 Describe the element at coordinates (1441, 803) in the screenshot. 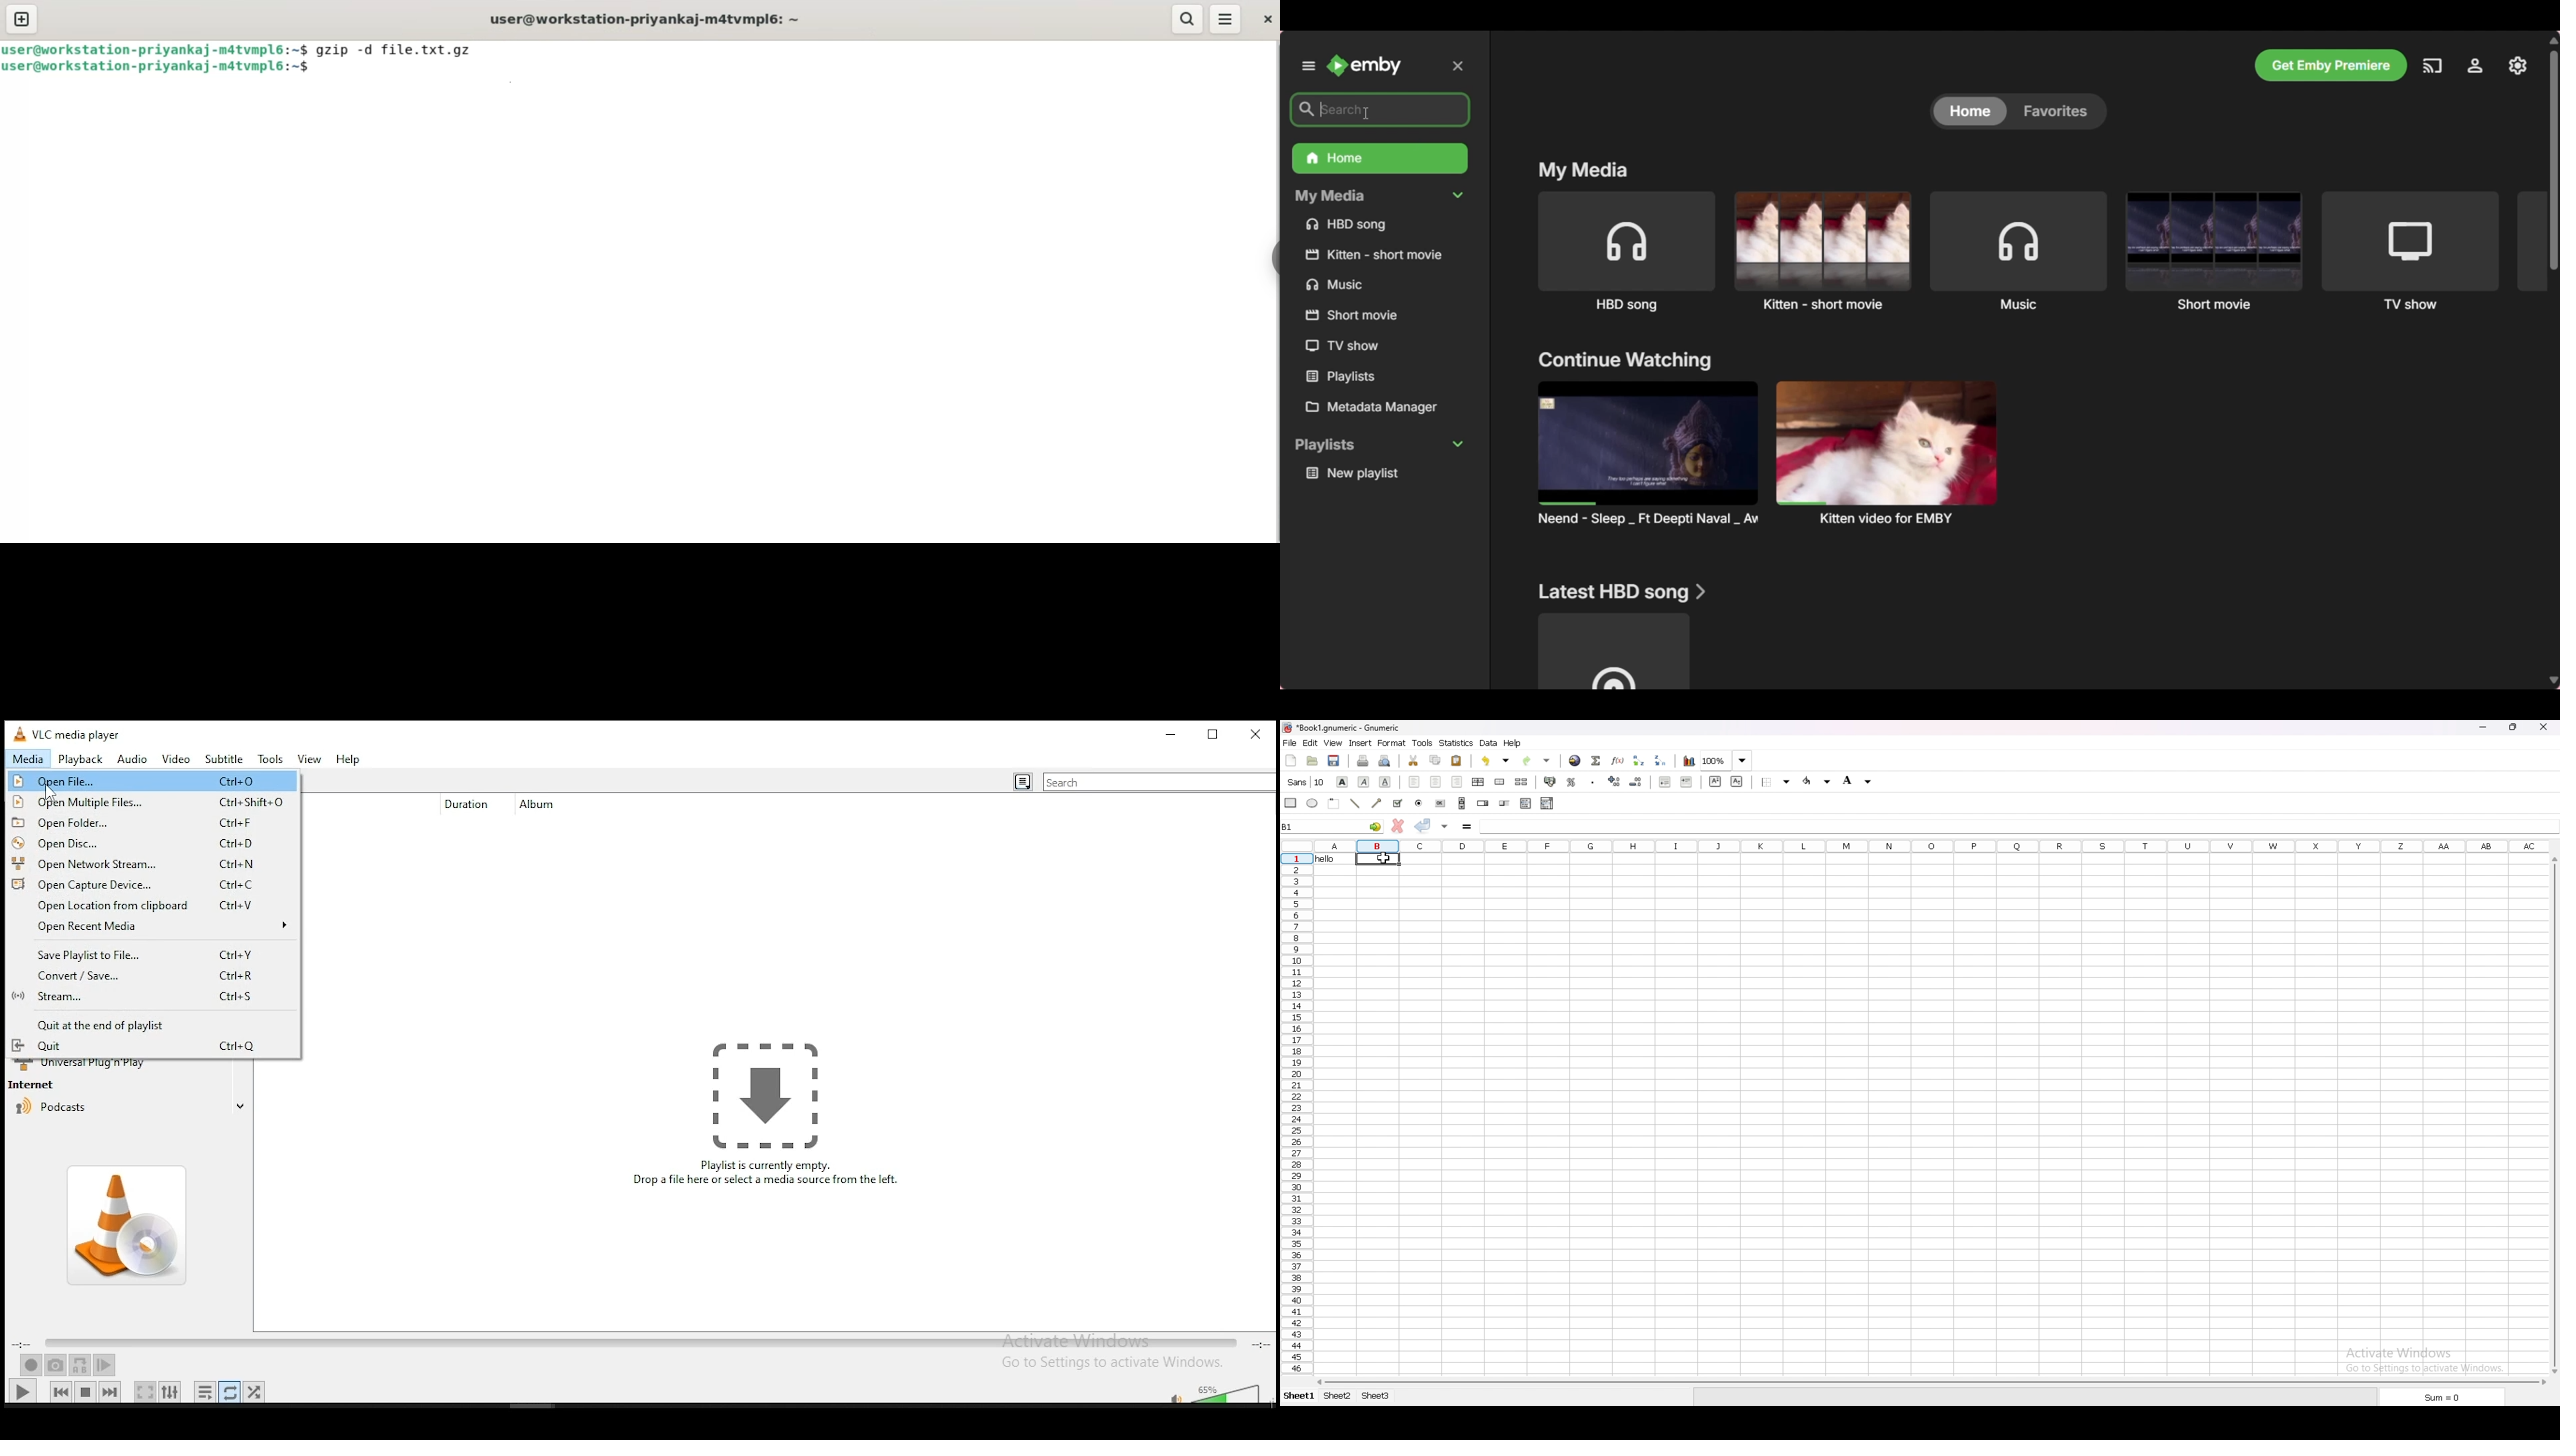

I see `create button` at that location.